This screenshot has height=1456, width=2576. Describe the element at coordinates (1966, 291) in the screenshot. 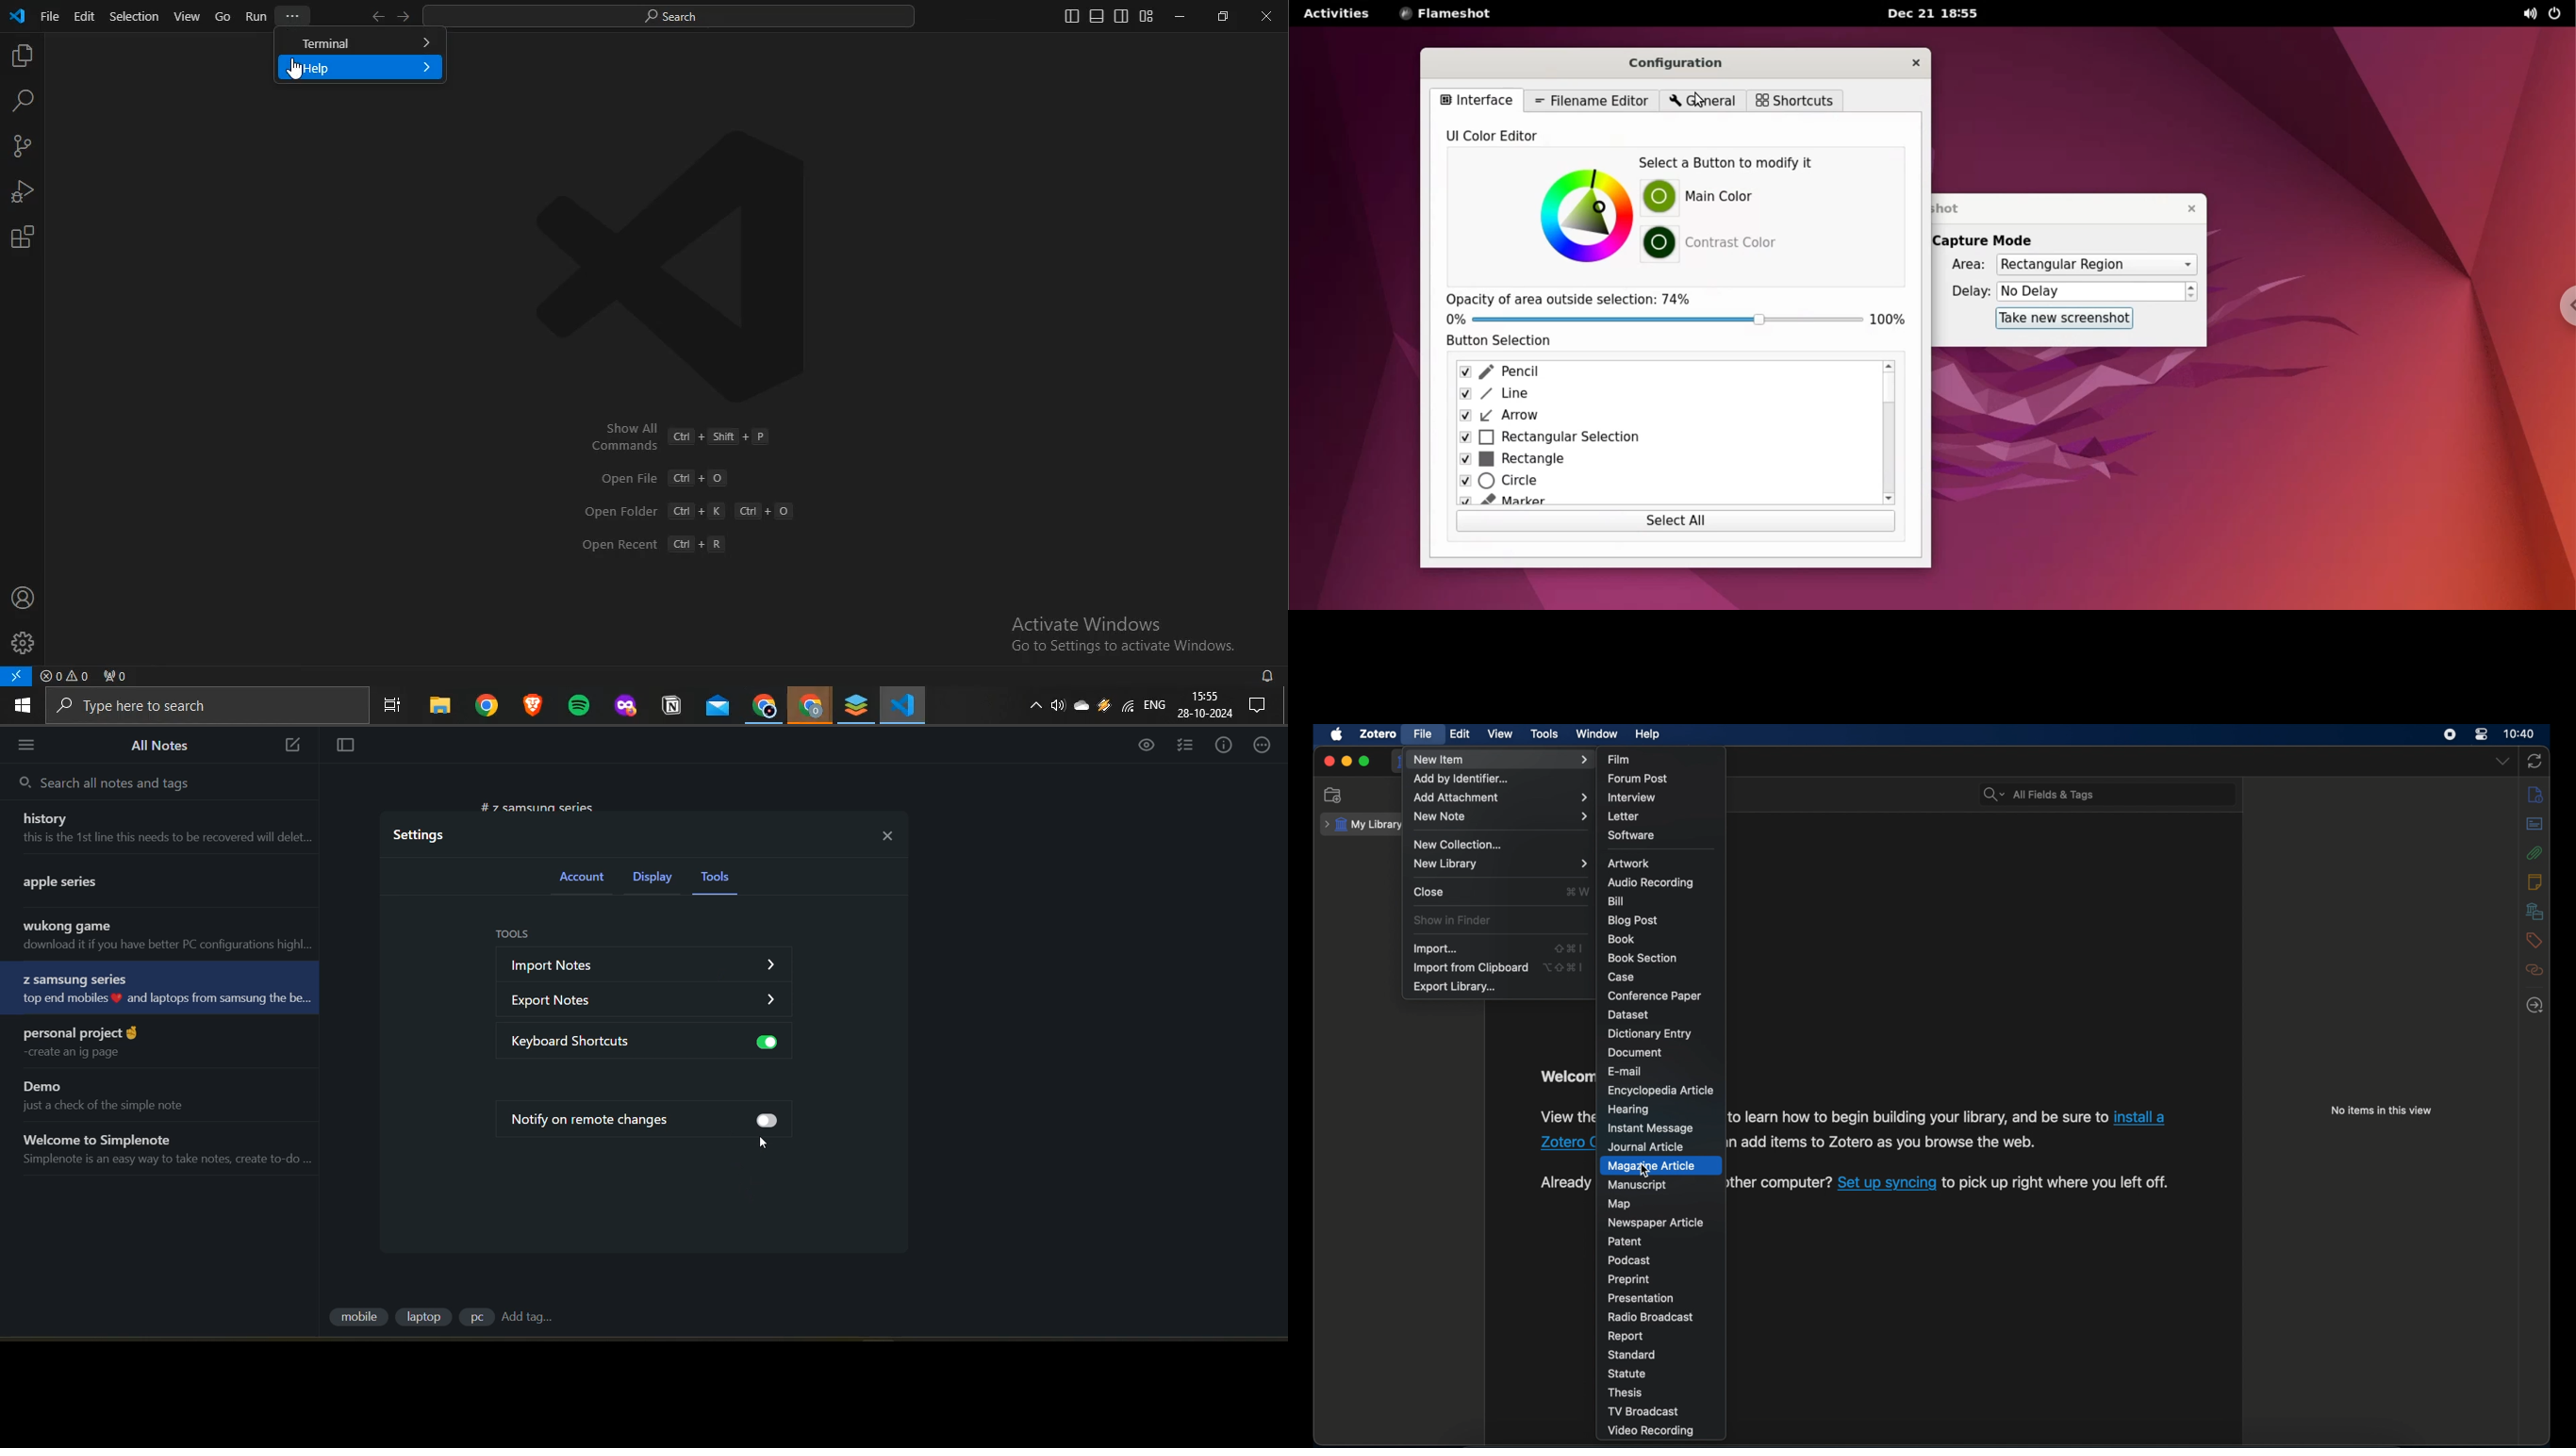

I see `delay` at that location.